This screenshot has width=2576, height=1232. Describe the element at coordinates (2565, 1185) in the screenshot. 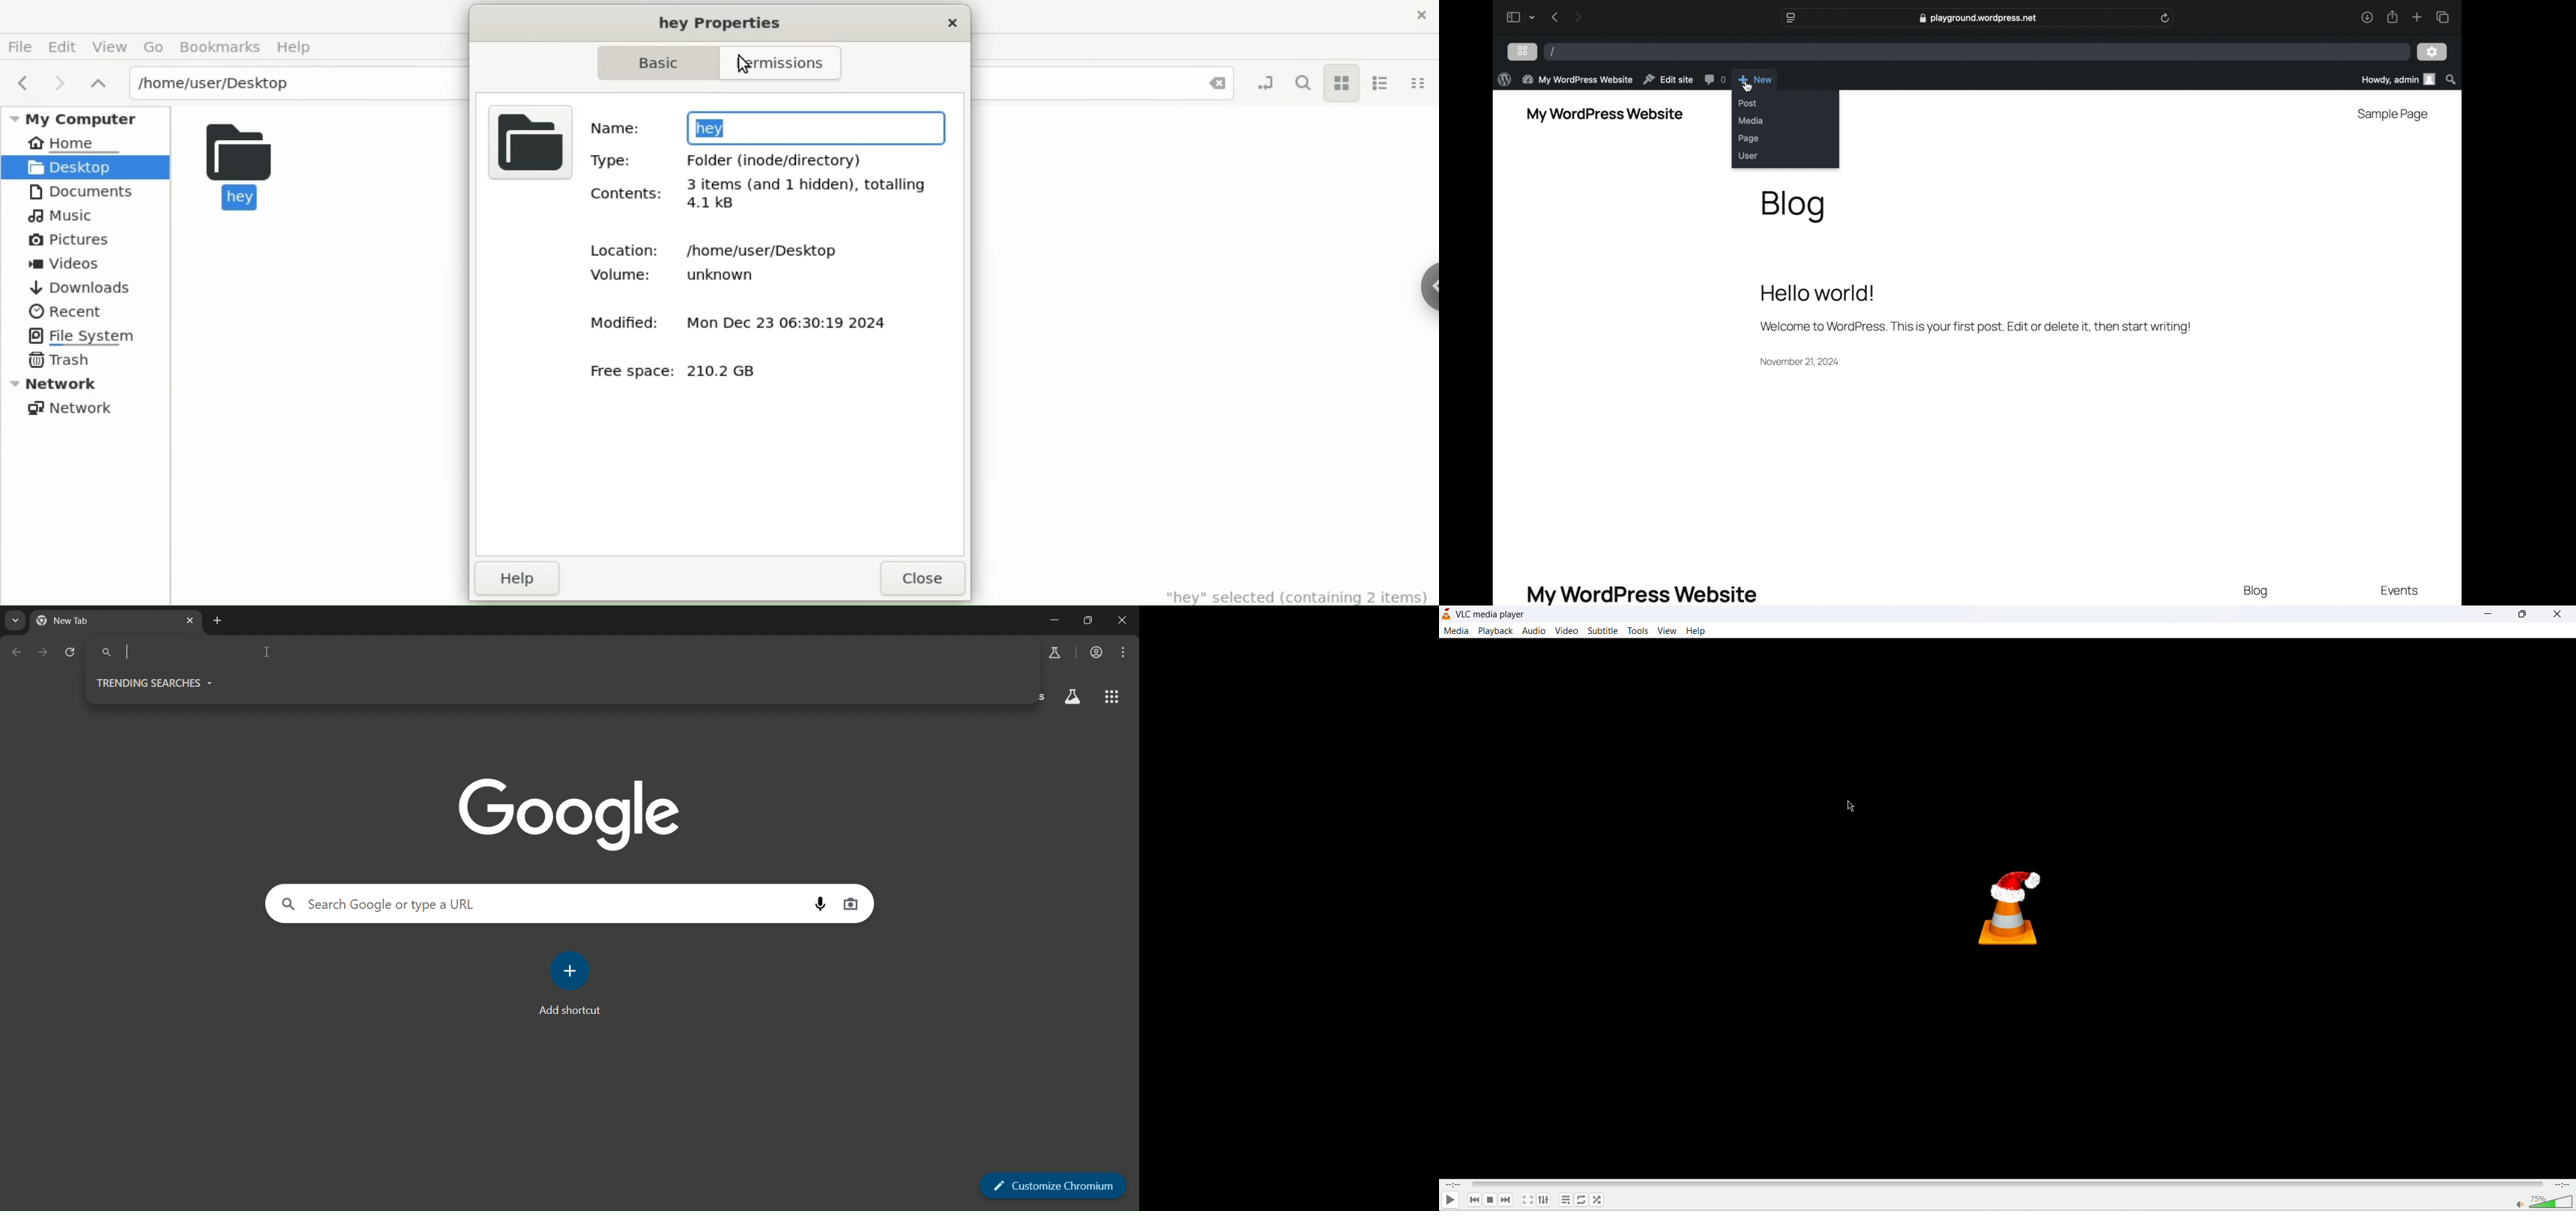

I see `total time` at that location.